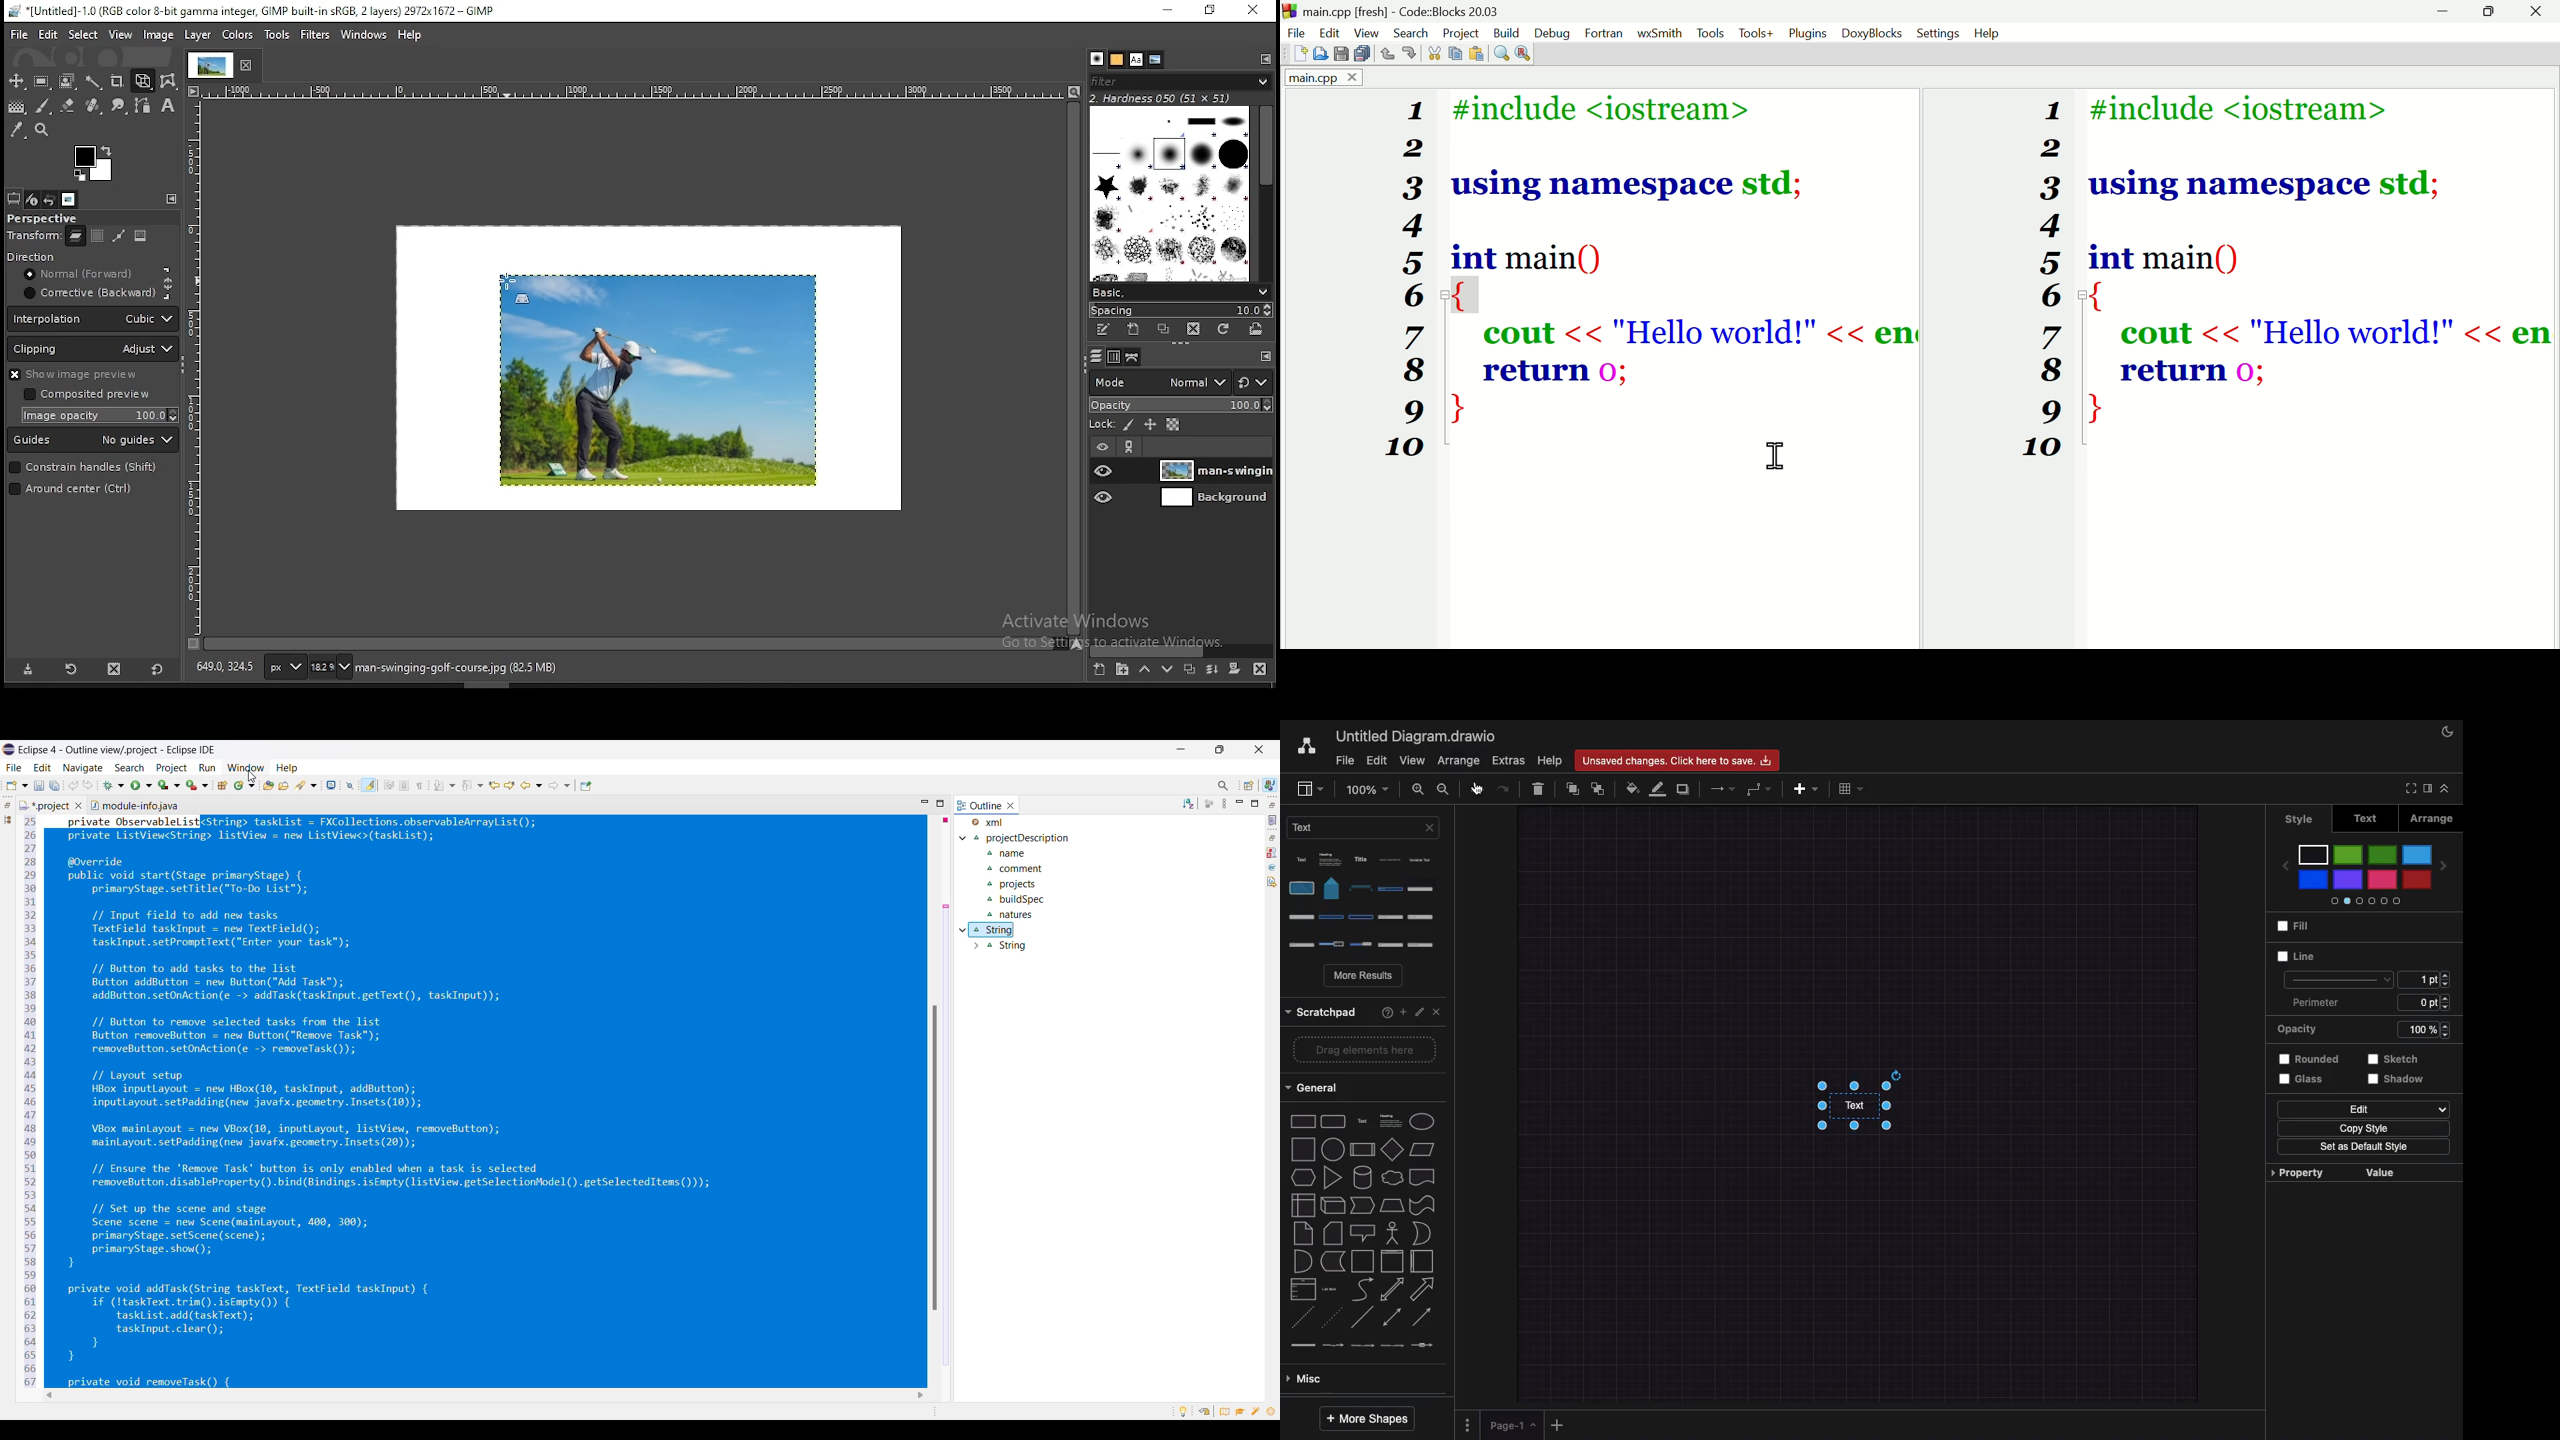 The image size is (2576, 1456). What do you see at coordinates (1364, 1231) in the screenshot?
I see `Shapes` at bounding box center [1364, 1231].